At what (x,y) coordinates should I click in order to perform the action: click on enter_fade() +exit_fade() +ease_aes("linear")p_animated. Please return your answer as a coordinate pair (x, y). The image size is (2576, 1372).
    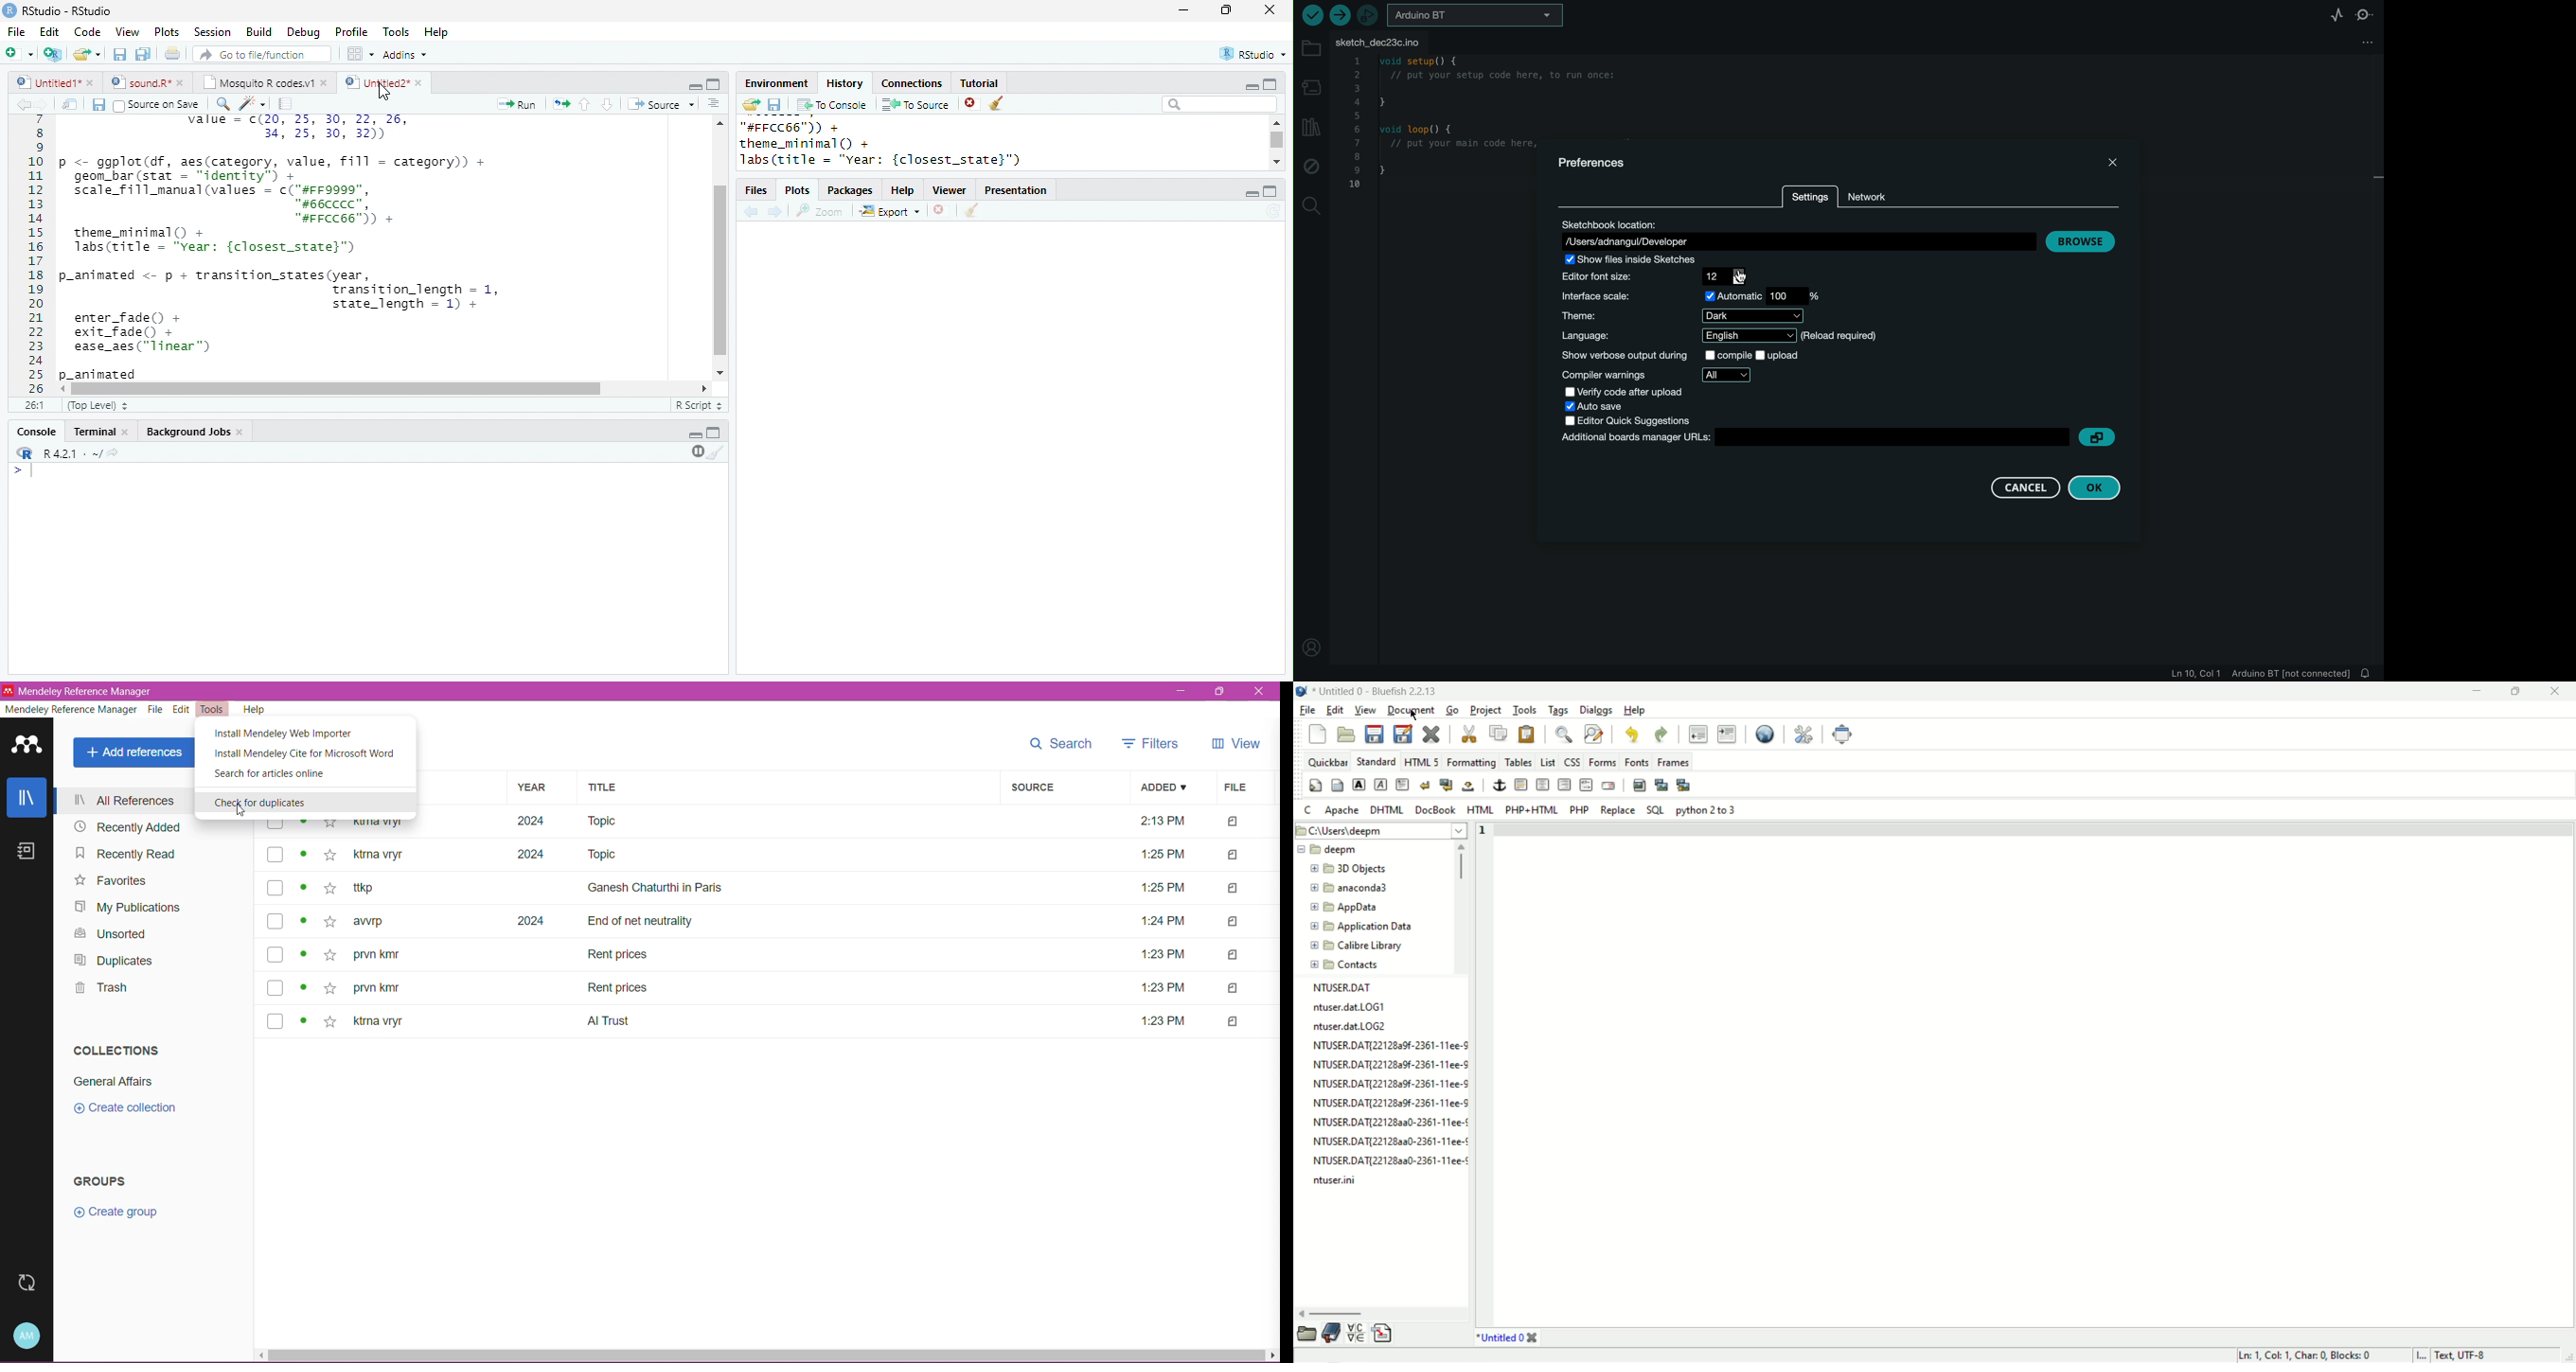
    Looking at the image, I should click on (143, 346).